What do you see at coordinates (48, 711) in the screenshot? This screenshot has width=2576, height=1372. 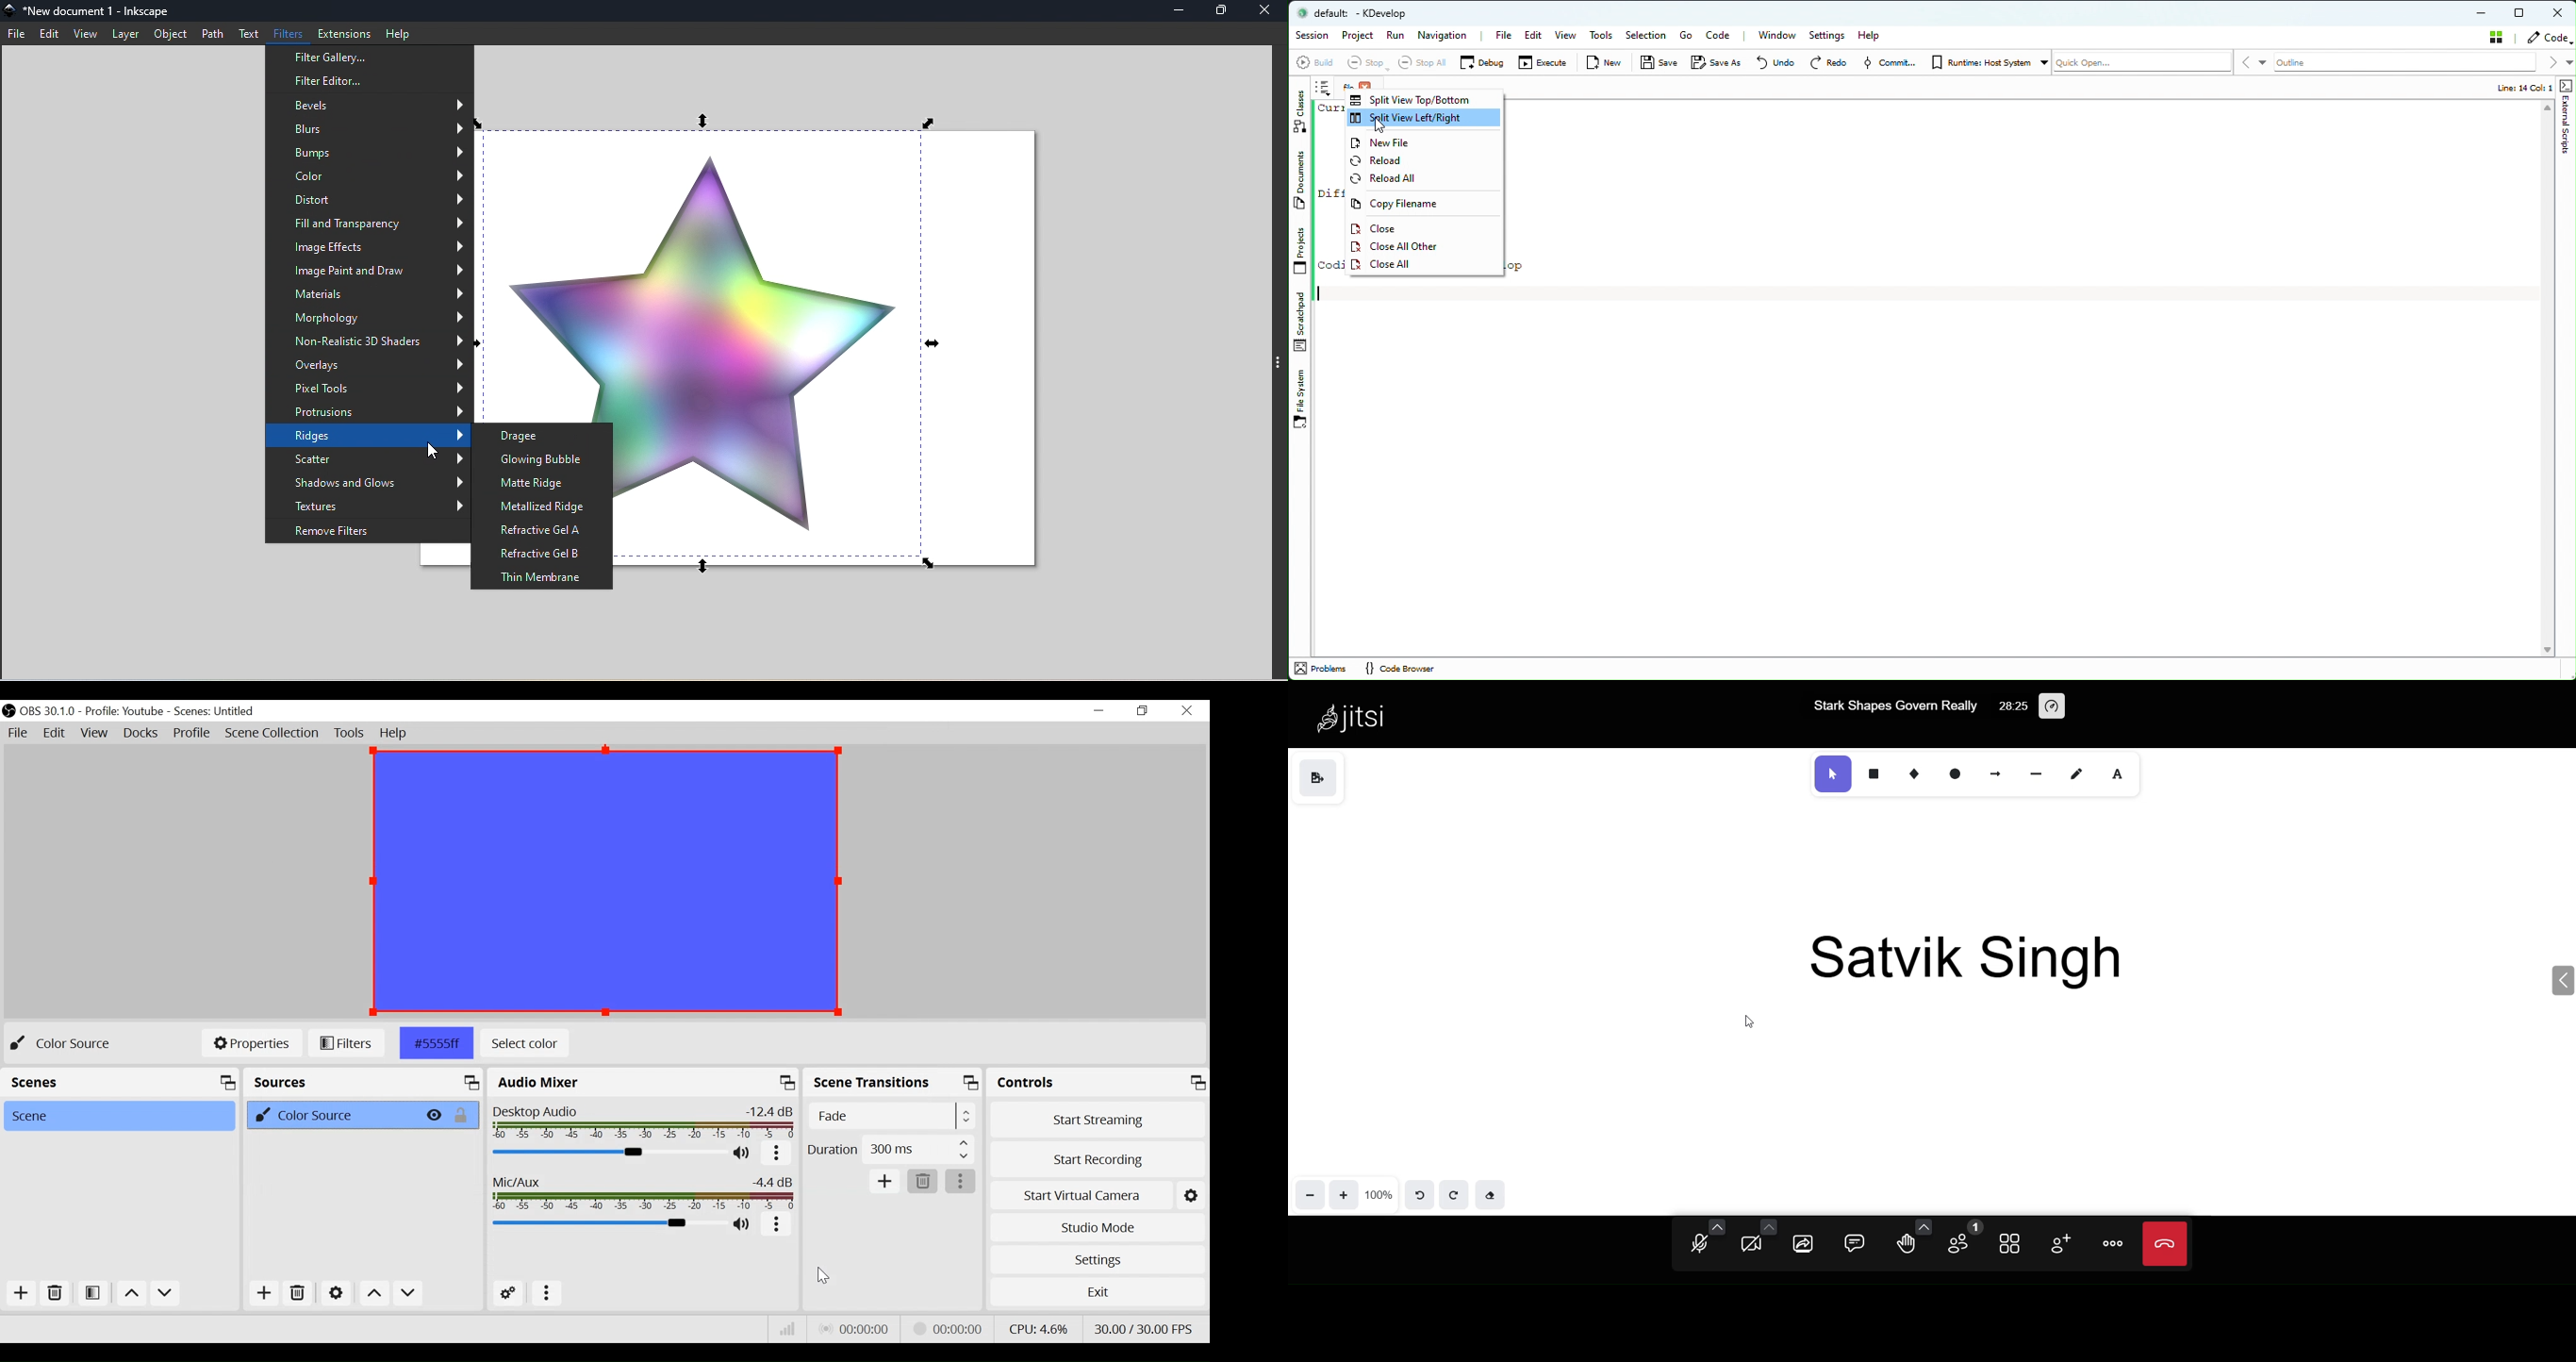 I see `OBS Version` at bounding box center [48, 711].